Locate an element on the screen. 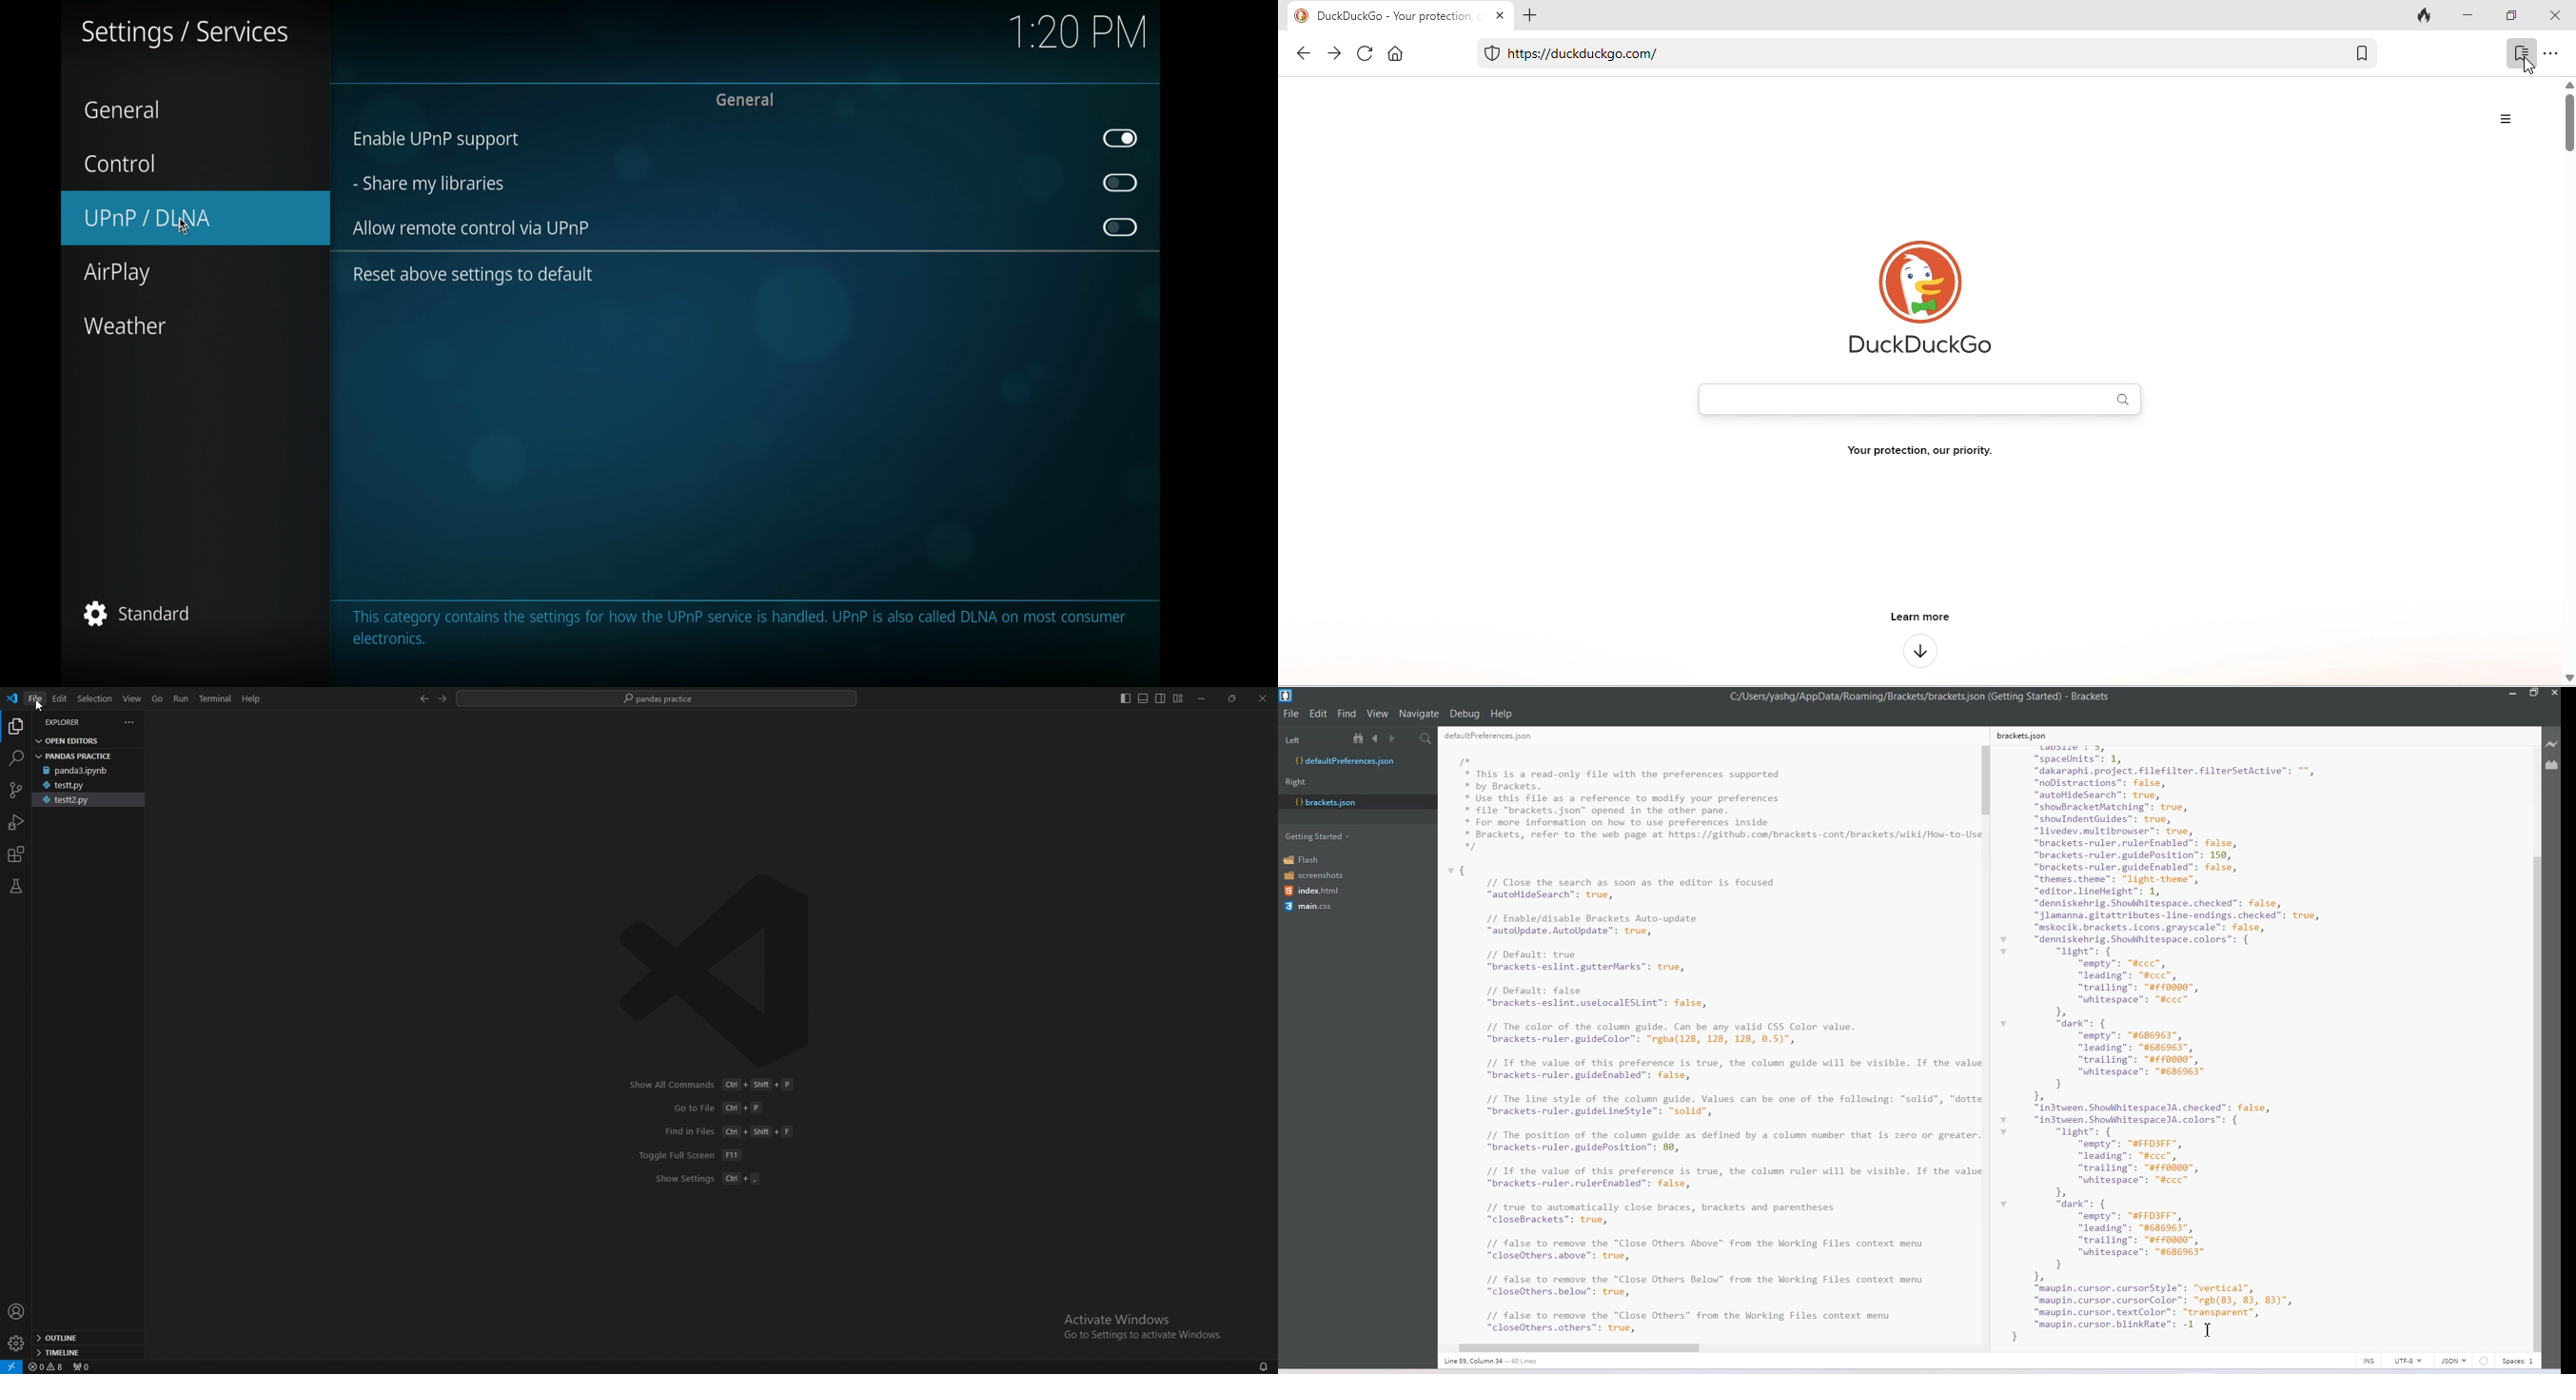  profile is located at coordinates (17, 1312).